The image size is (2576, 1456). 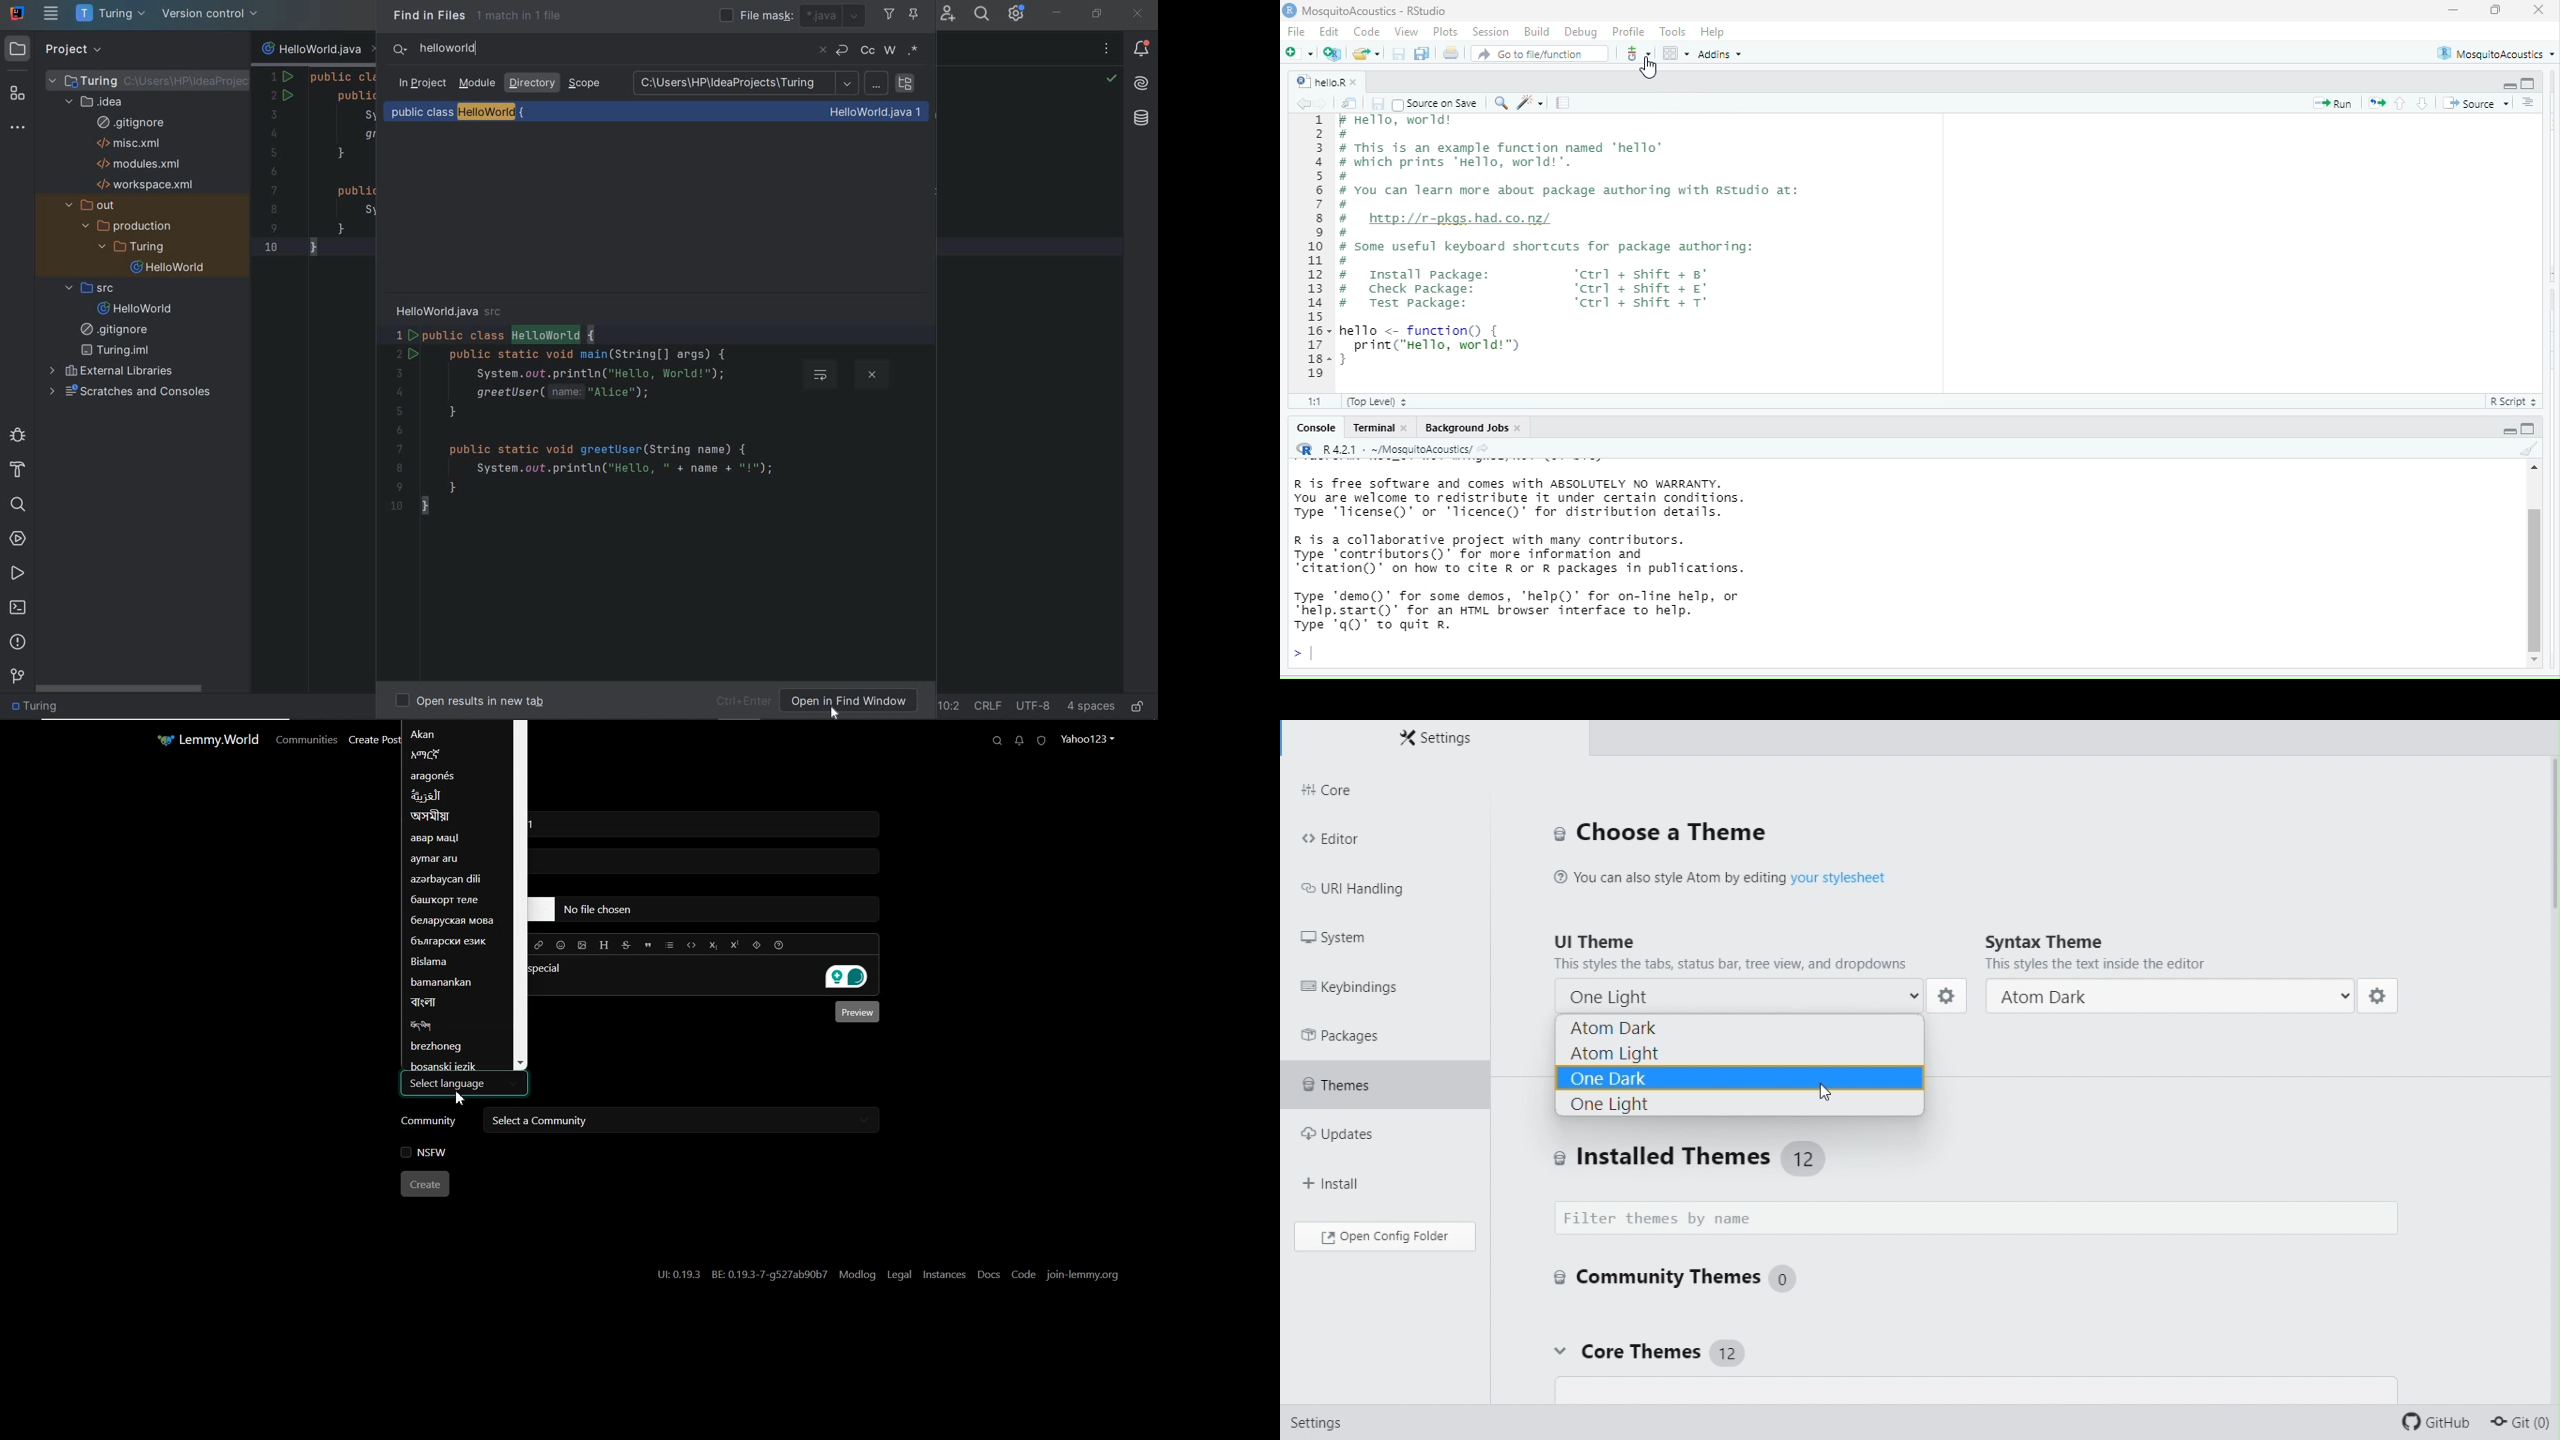 What do you see at coordinates (1318, 431) in the screenshot?
I see `Console` at bounding box center [1318, 431].